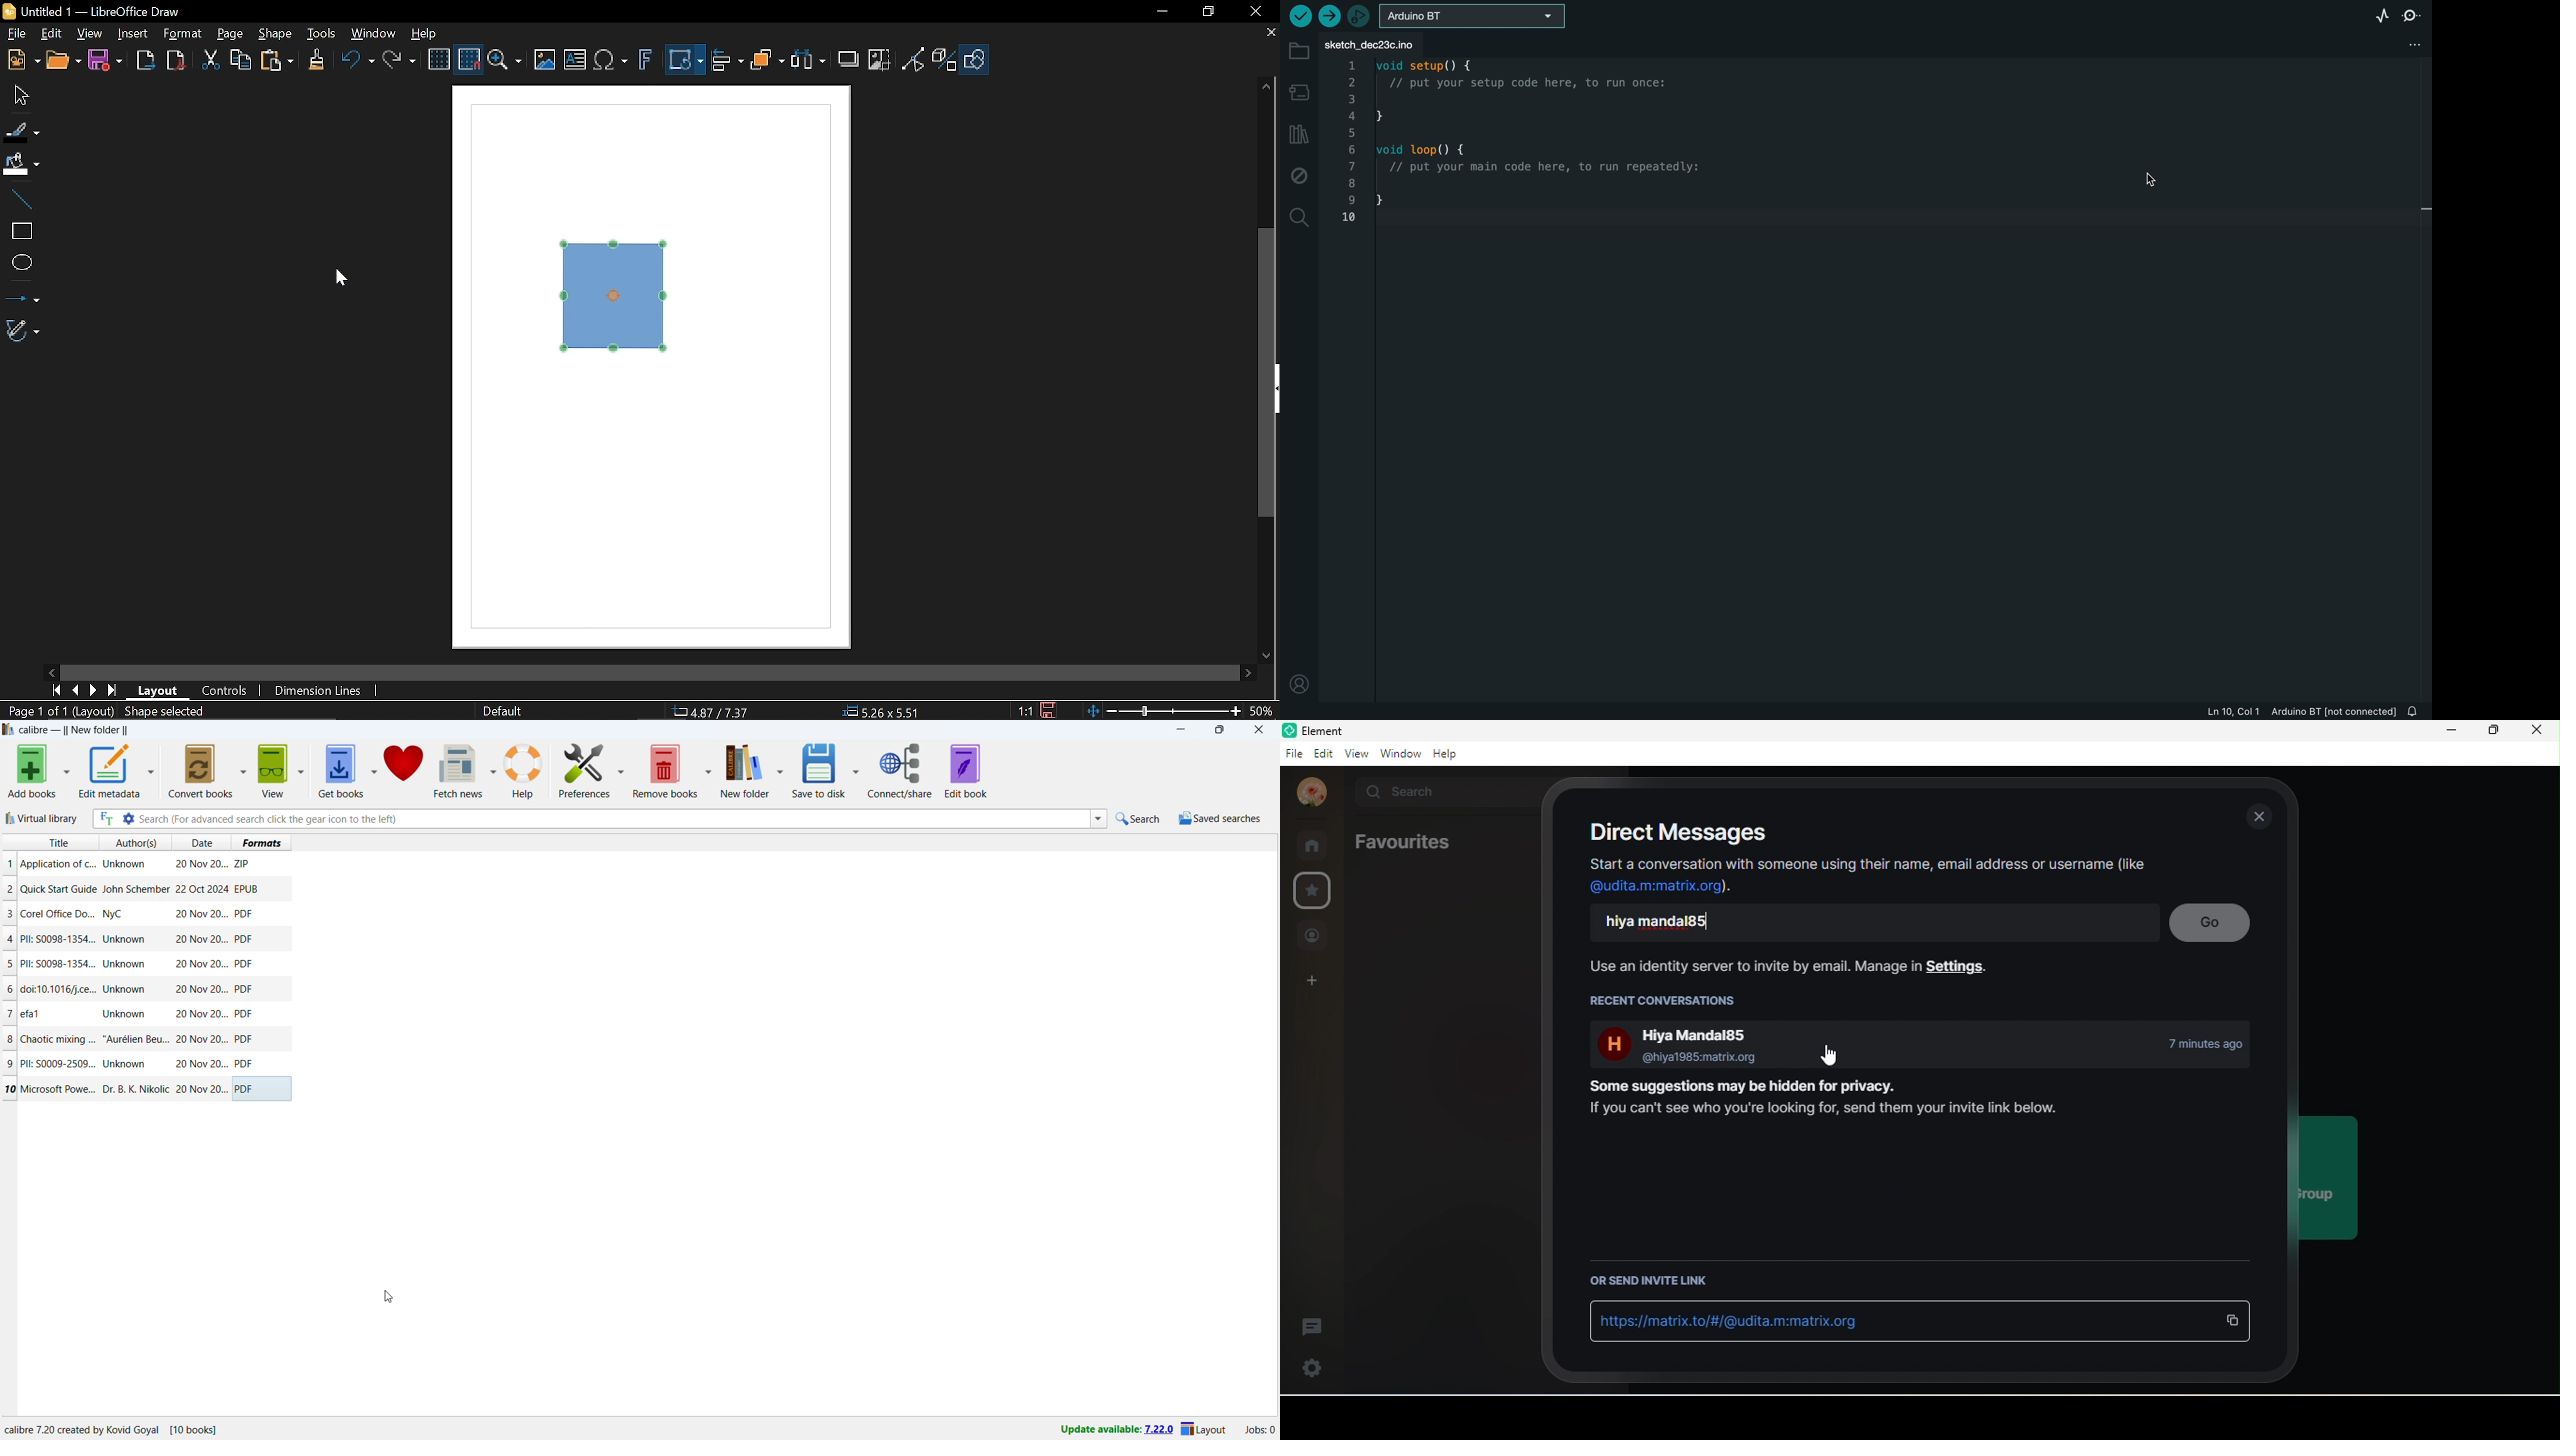 This screenshot has width=2576, height=1456. Describe the element at coordinates (820, 769) in the screenshot. I see `save to disk` at that location.